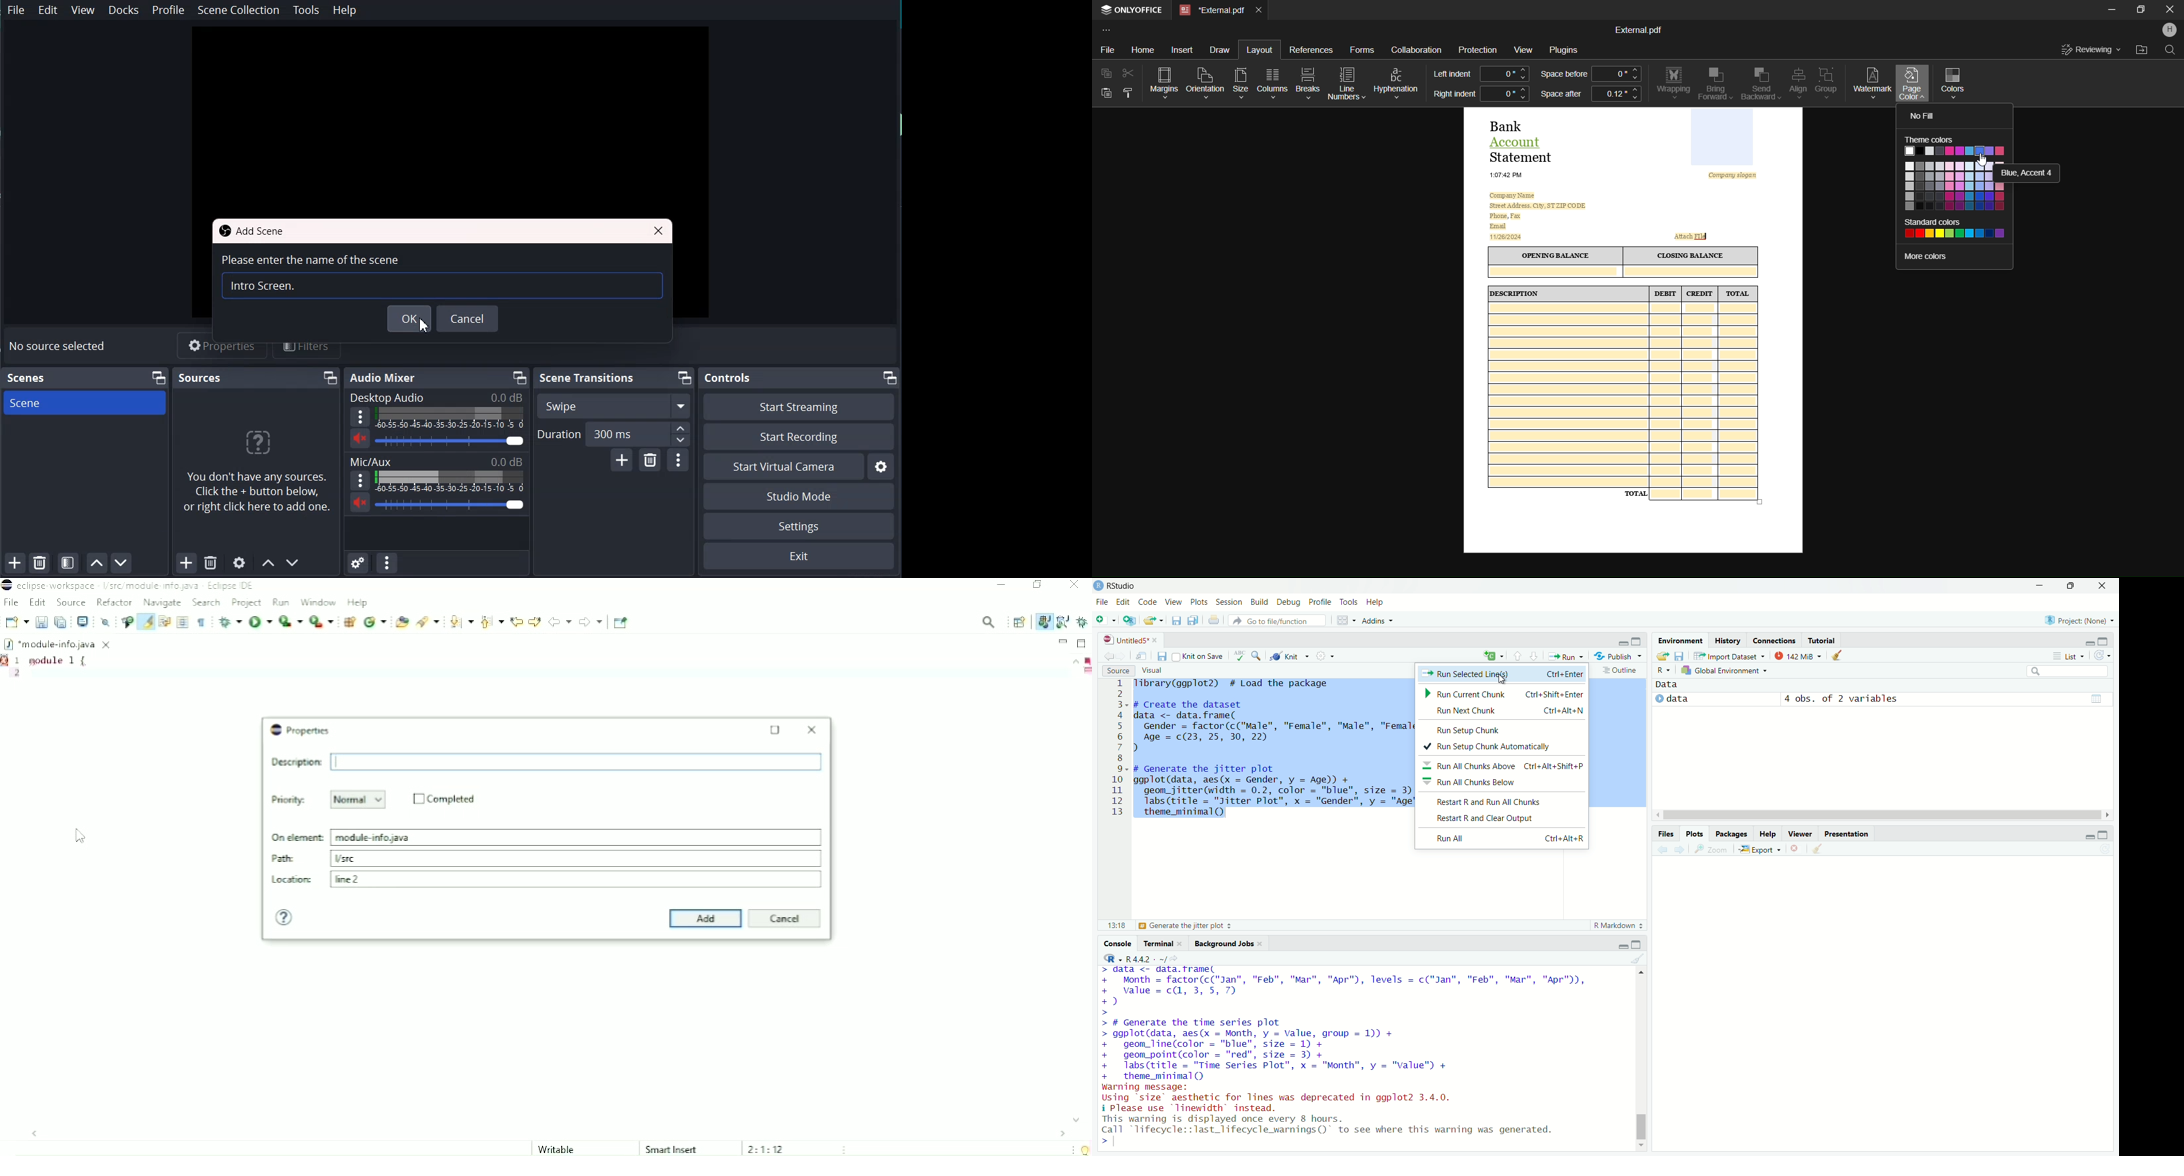 The width and height of the screenshot is (2184, 1176). I want to click on addins, so click(1378, 620).